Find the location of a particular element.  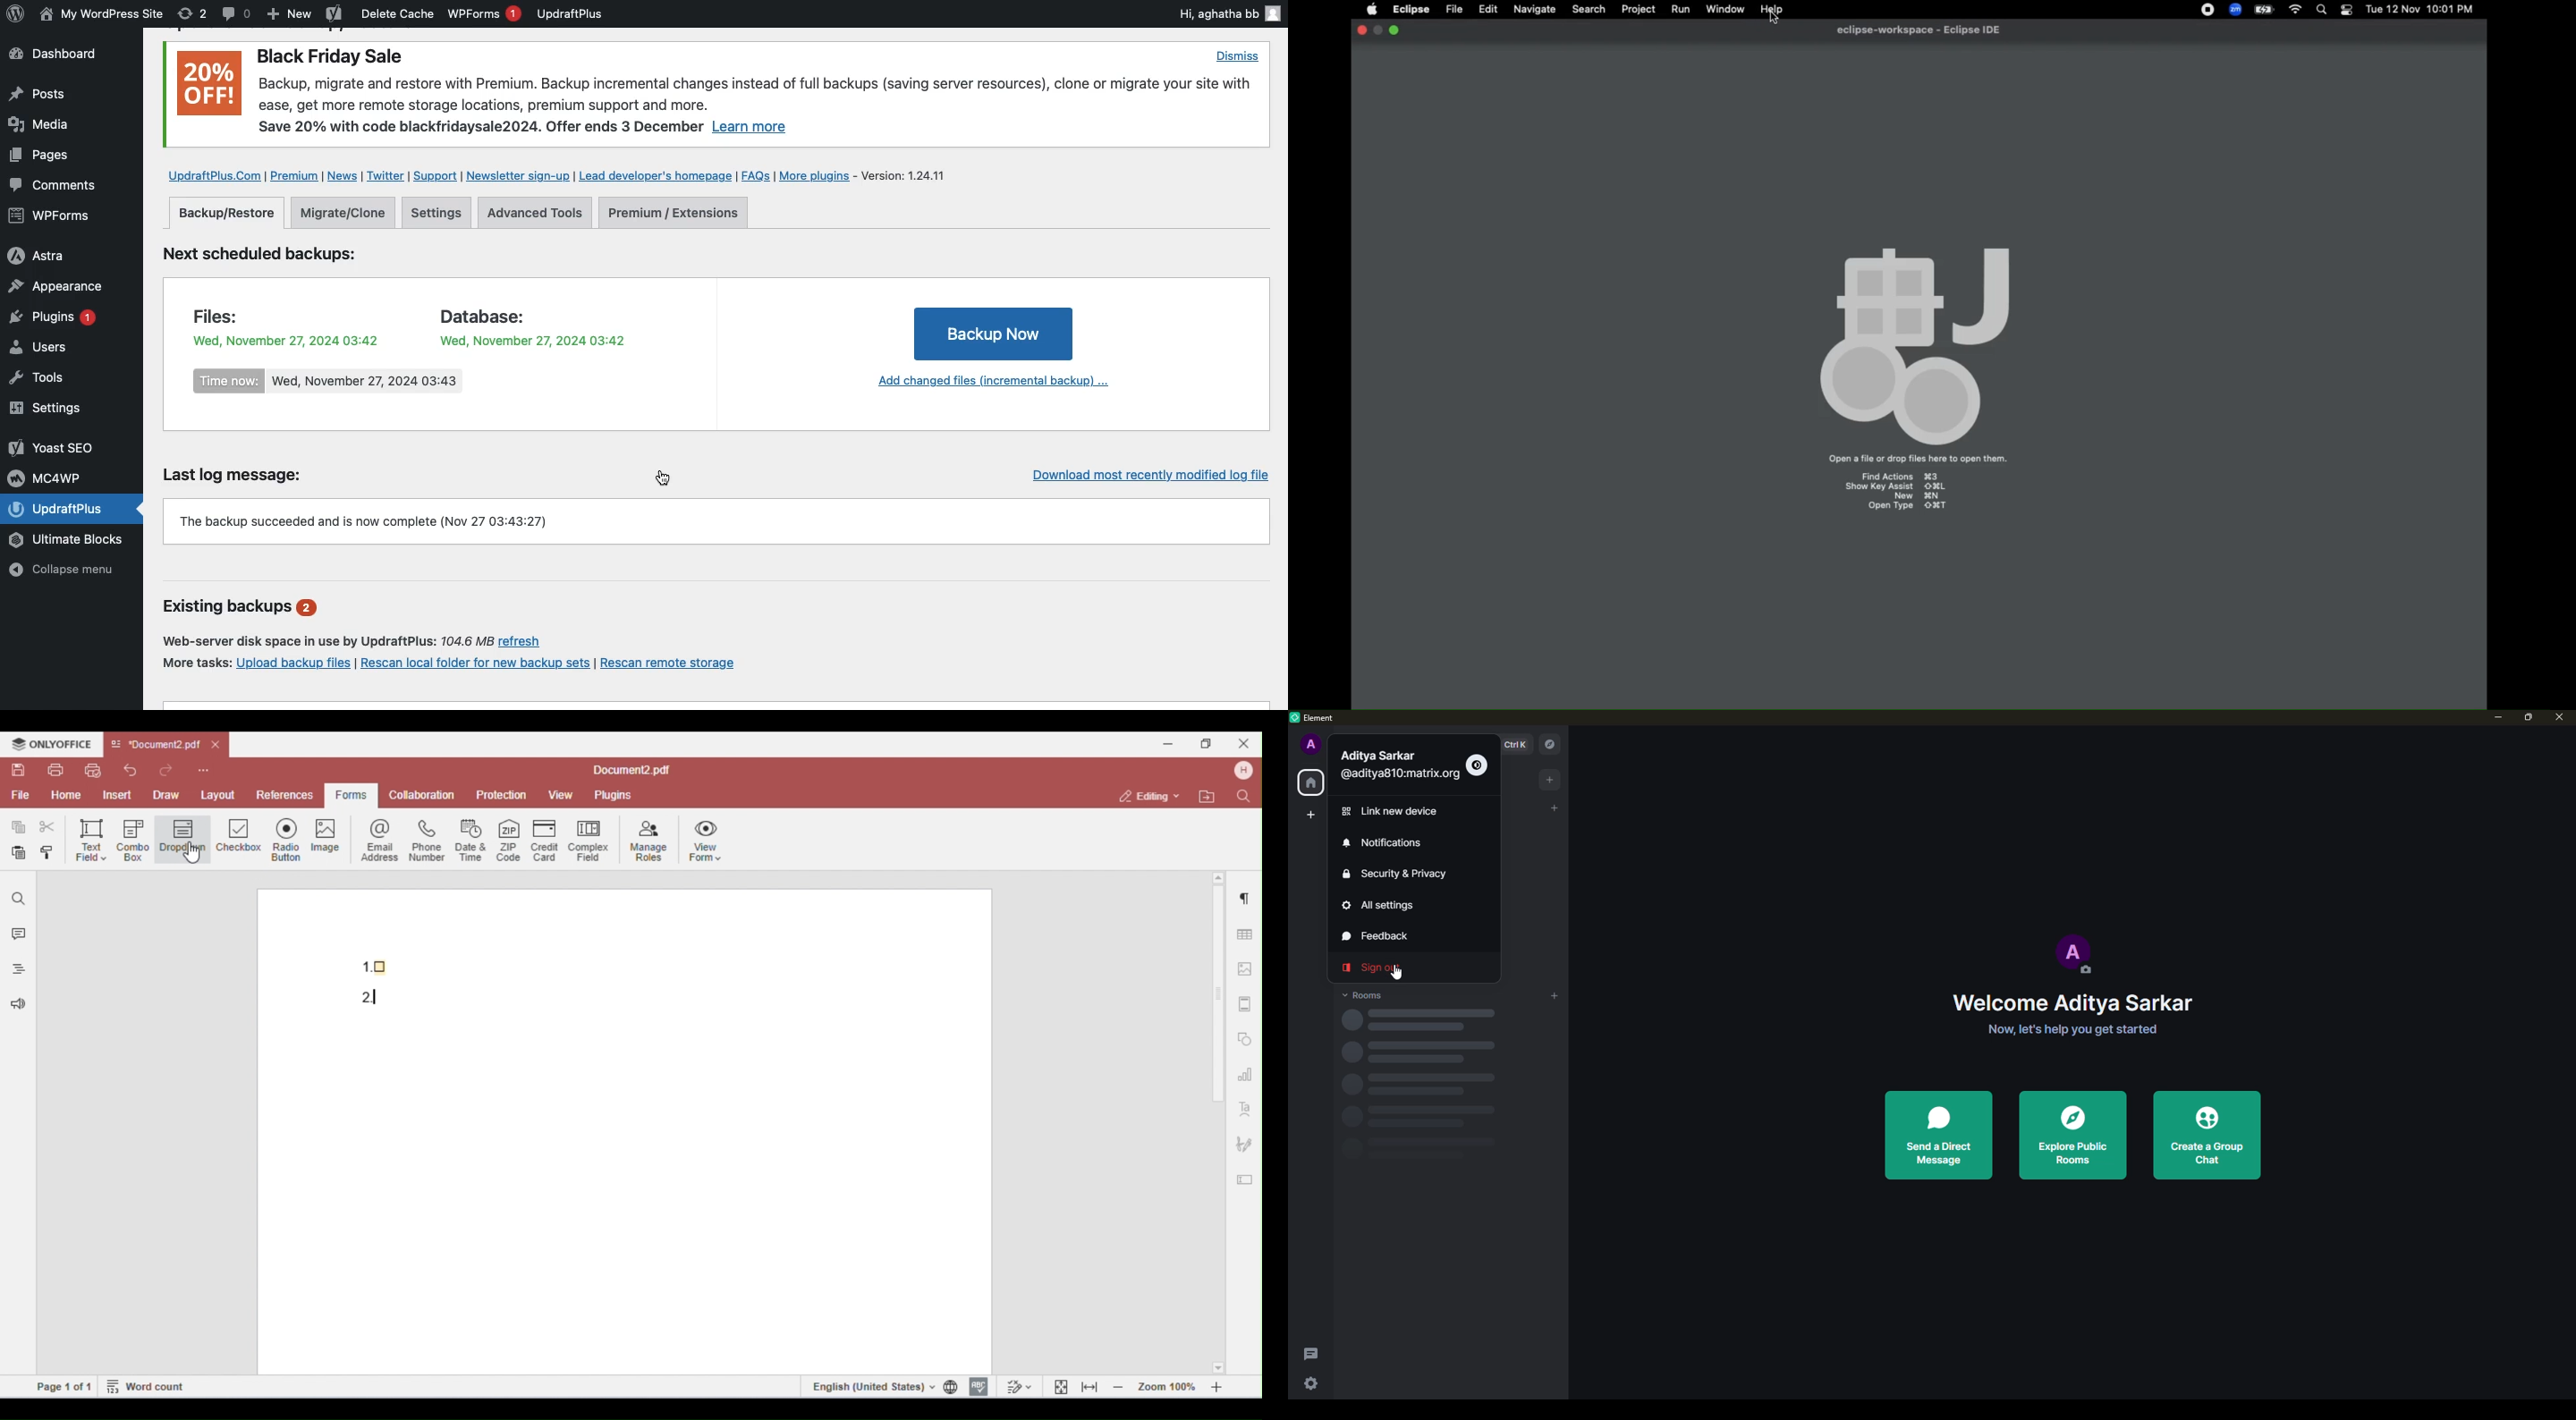

WordPress Site is located at coordinates (99, 14).